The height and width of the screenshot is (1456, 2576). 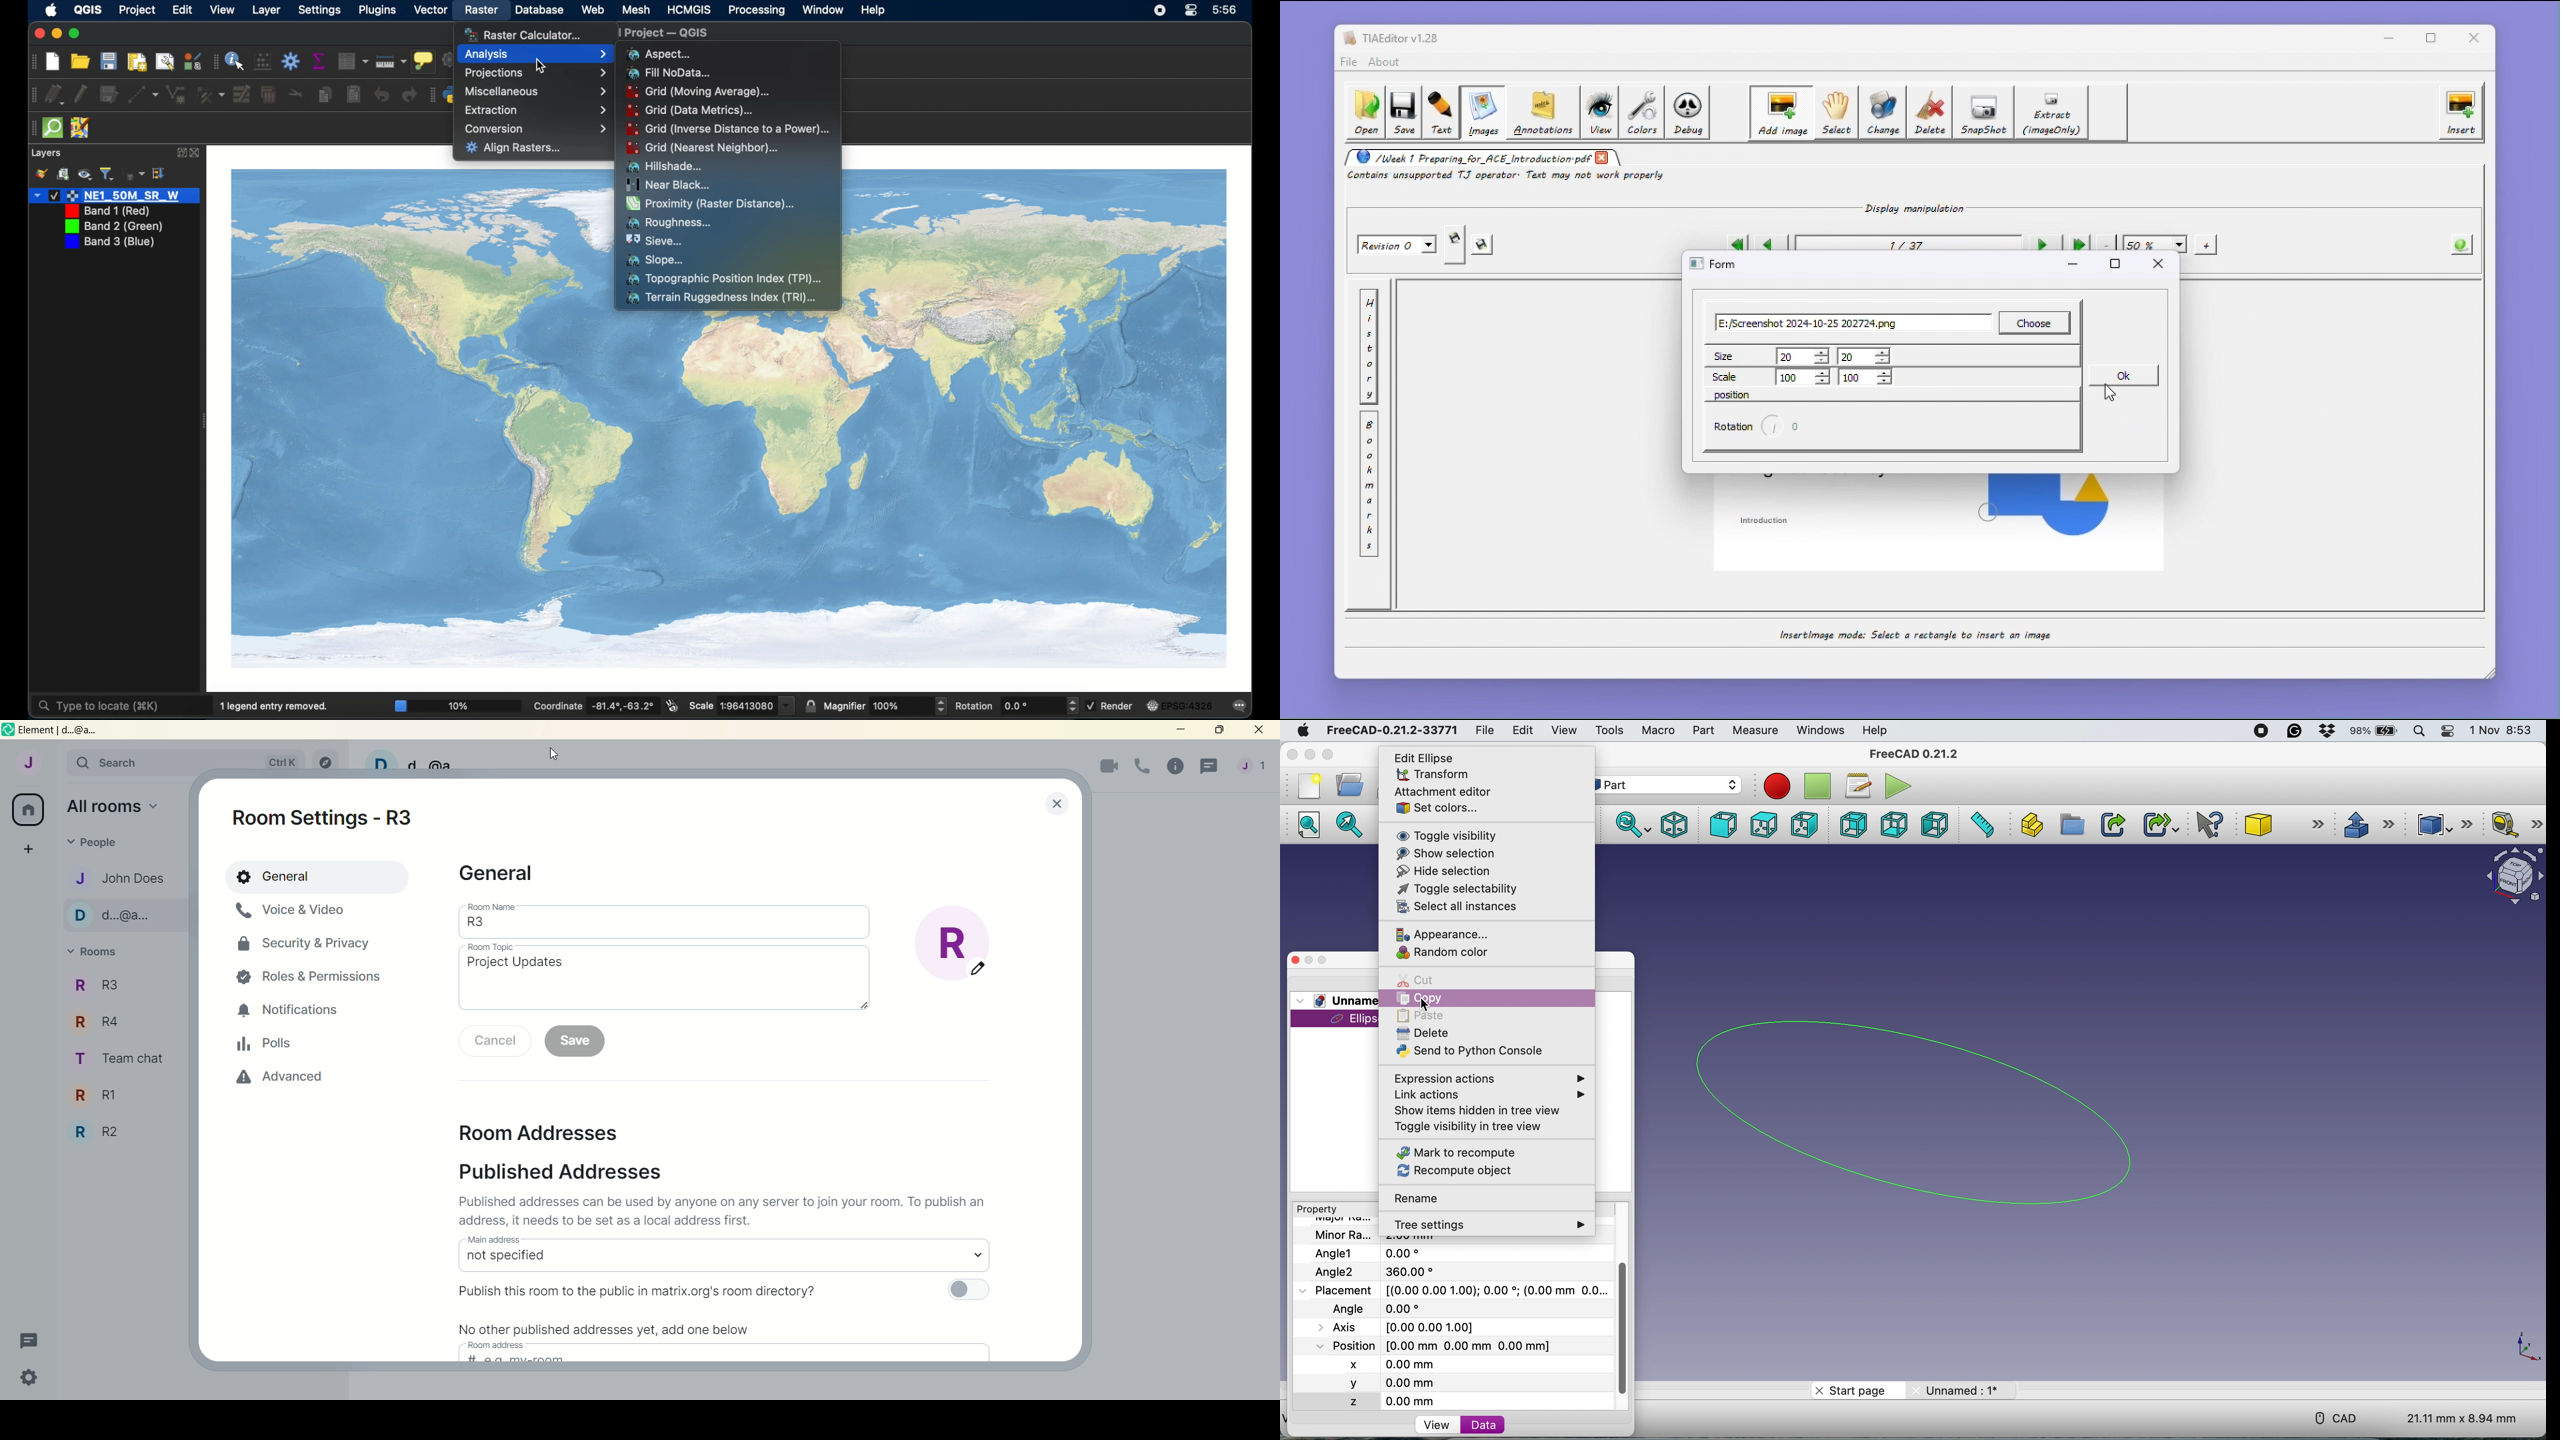 I want to click on r4, so click(x=121, y=984).